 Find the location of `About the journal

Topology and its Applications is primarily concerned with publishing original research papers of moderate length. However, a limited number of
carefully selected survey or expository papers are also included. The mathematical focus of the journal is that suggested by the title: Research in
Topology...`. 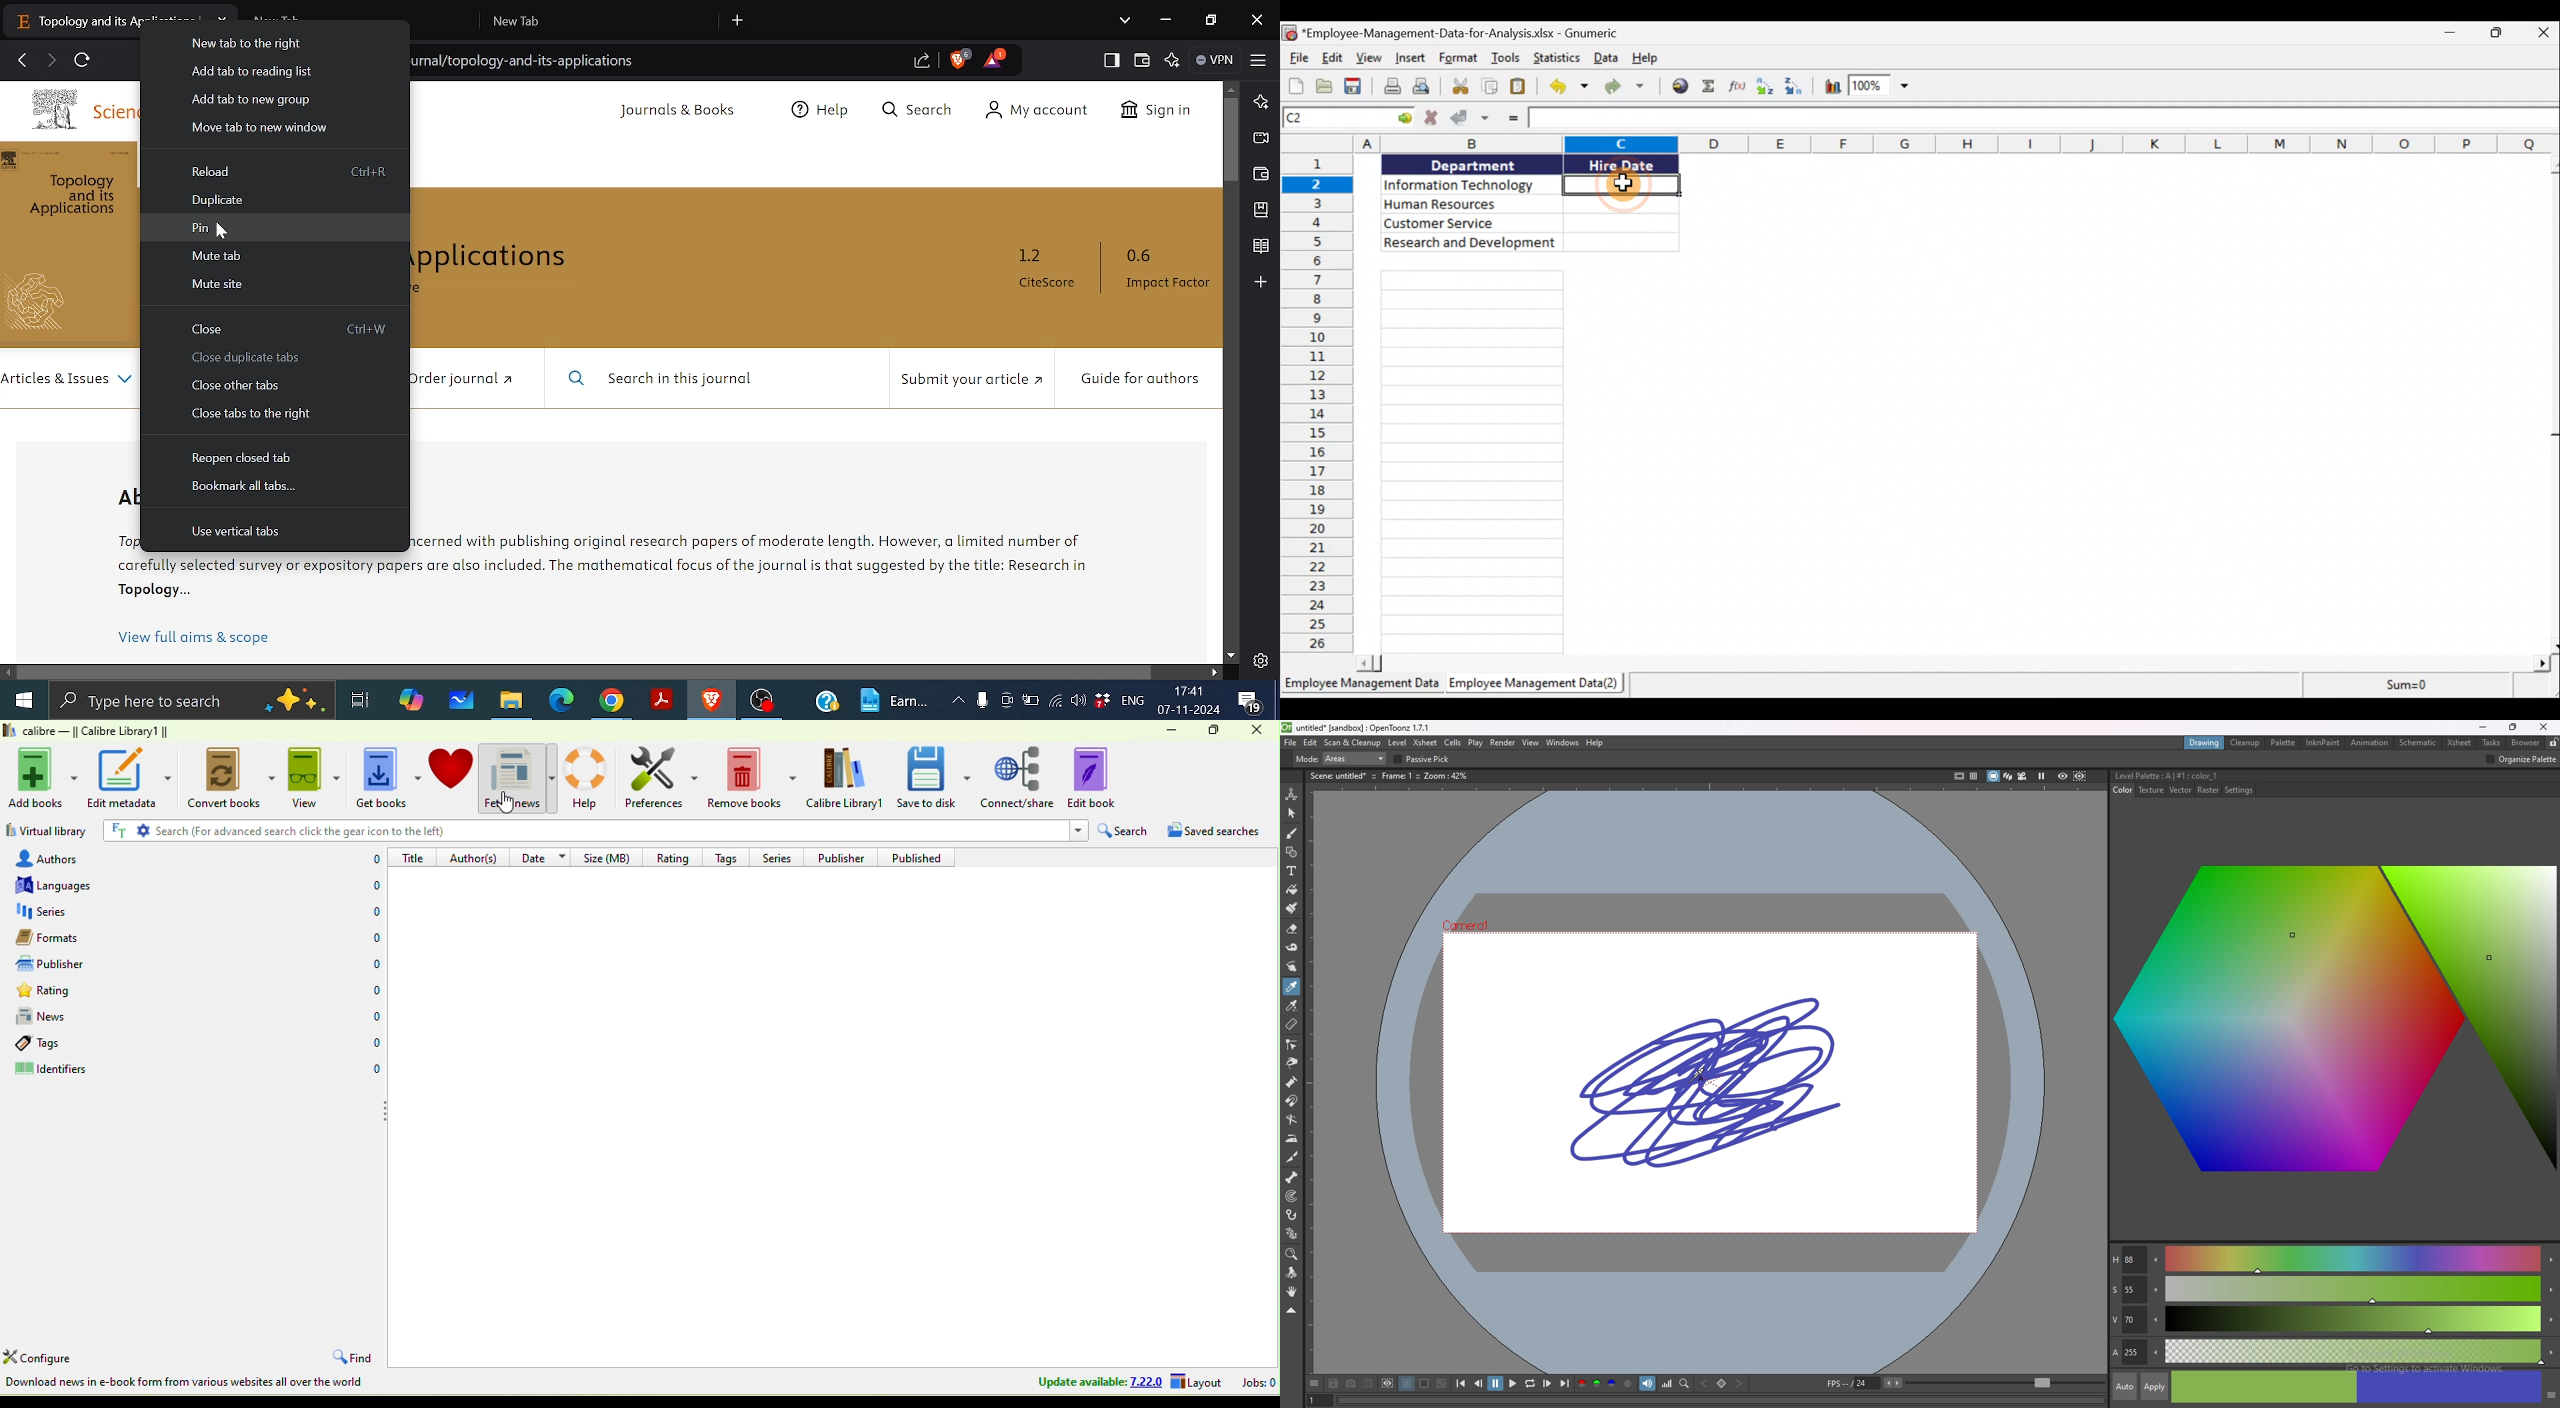

About the journal

Topology and its Applications is primarily concerned with publishing original research papers of moderate length. However, a limited number of
carefully selected survey or expository papers are also included. The mathematical focus of the journal is that suggested by the title: Research in
Topology... is located at coordinates (778, 557).